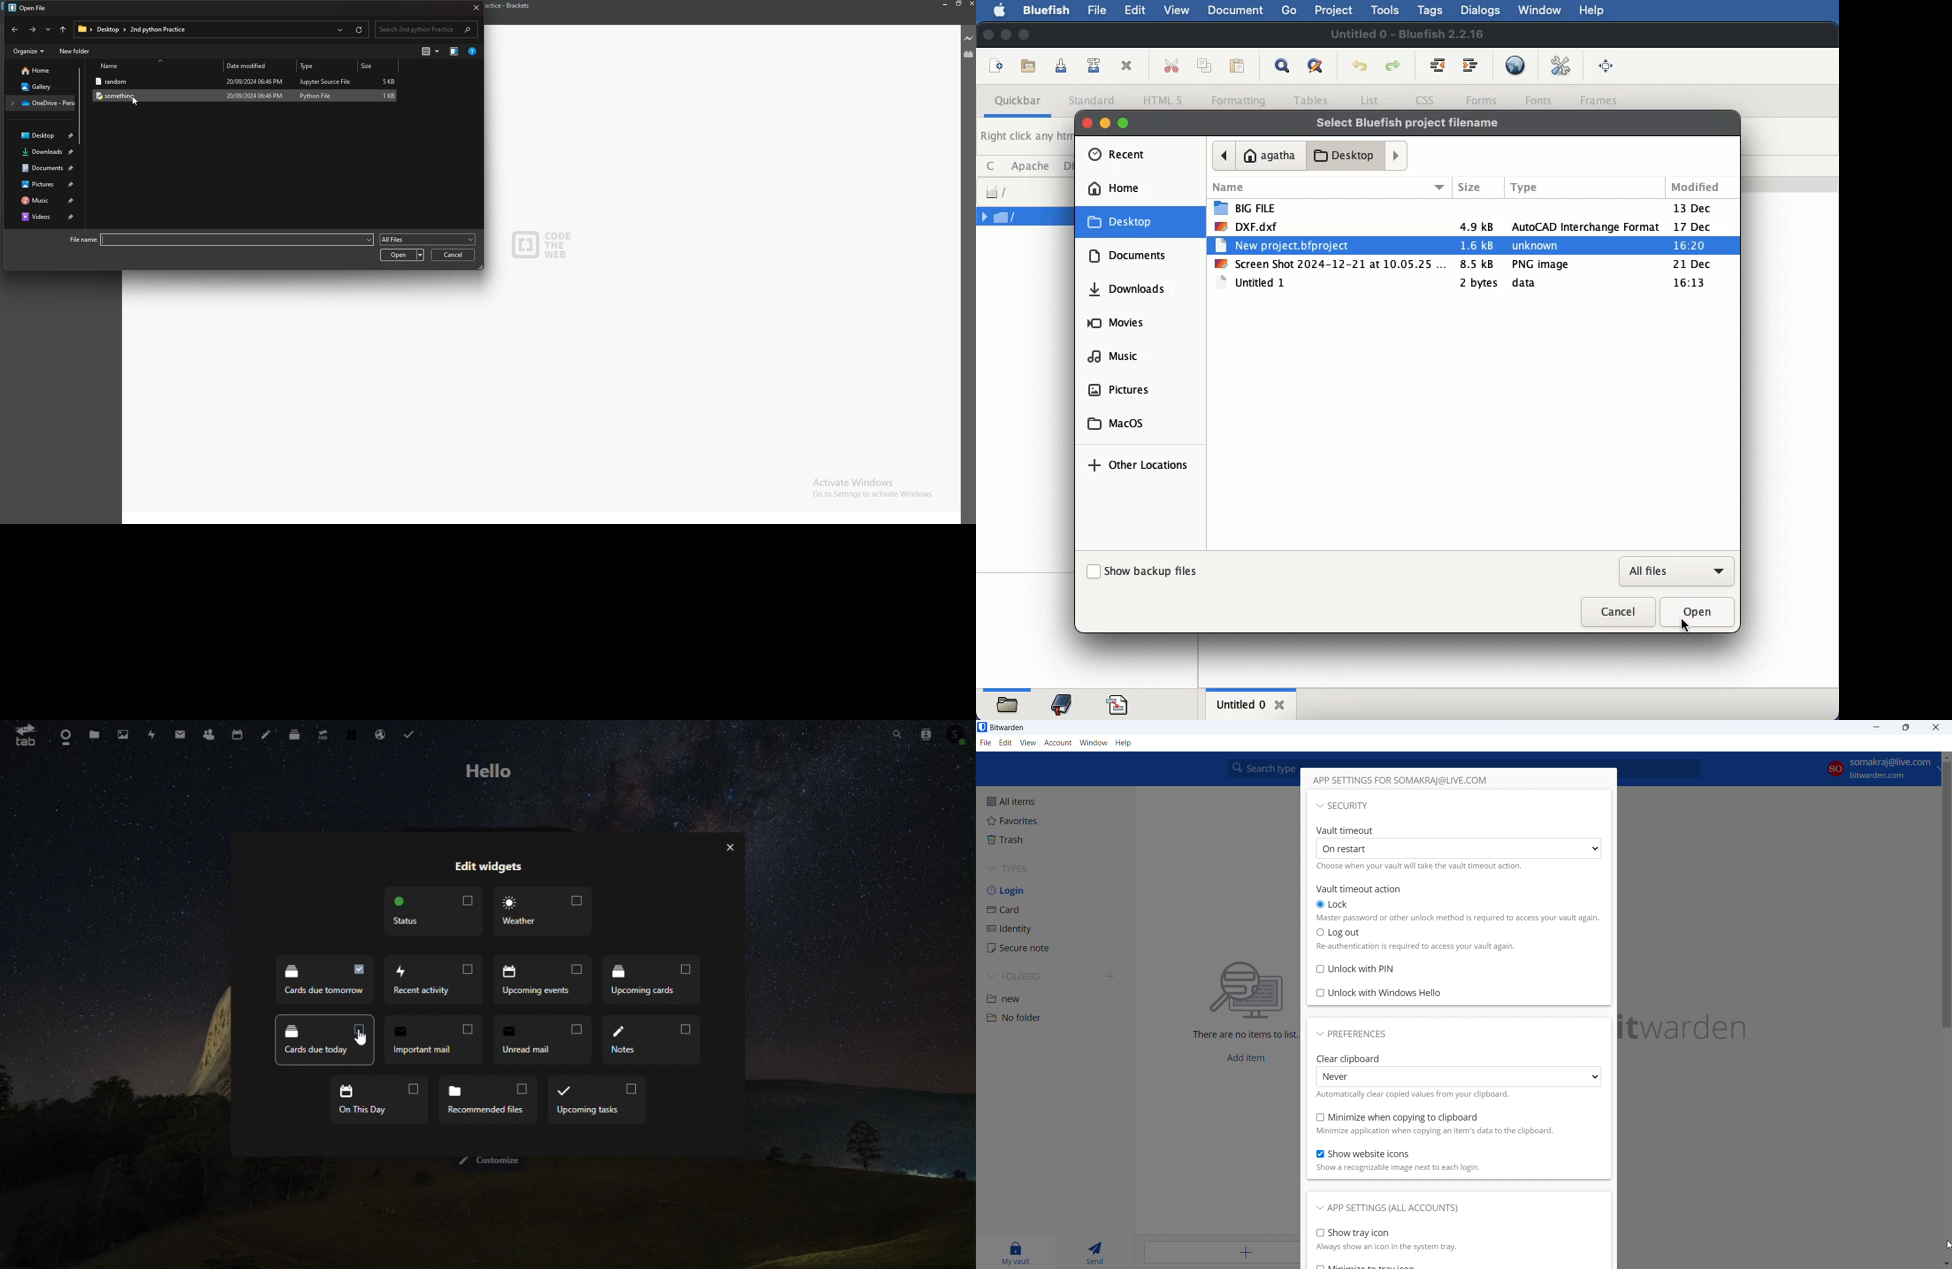 This screenshot has width=1960, height=1288. What do you see at coordinates (1054, 839) in the screenshot?
I see `trash` at bounding box center [1054, 839].